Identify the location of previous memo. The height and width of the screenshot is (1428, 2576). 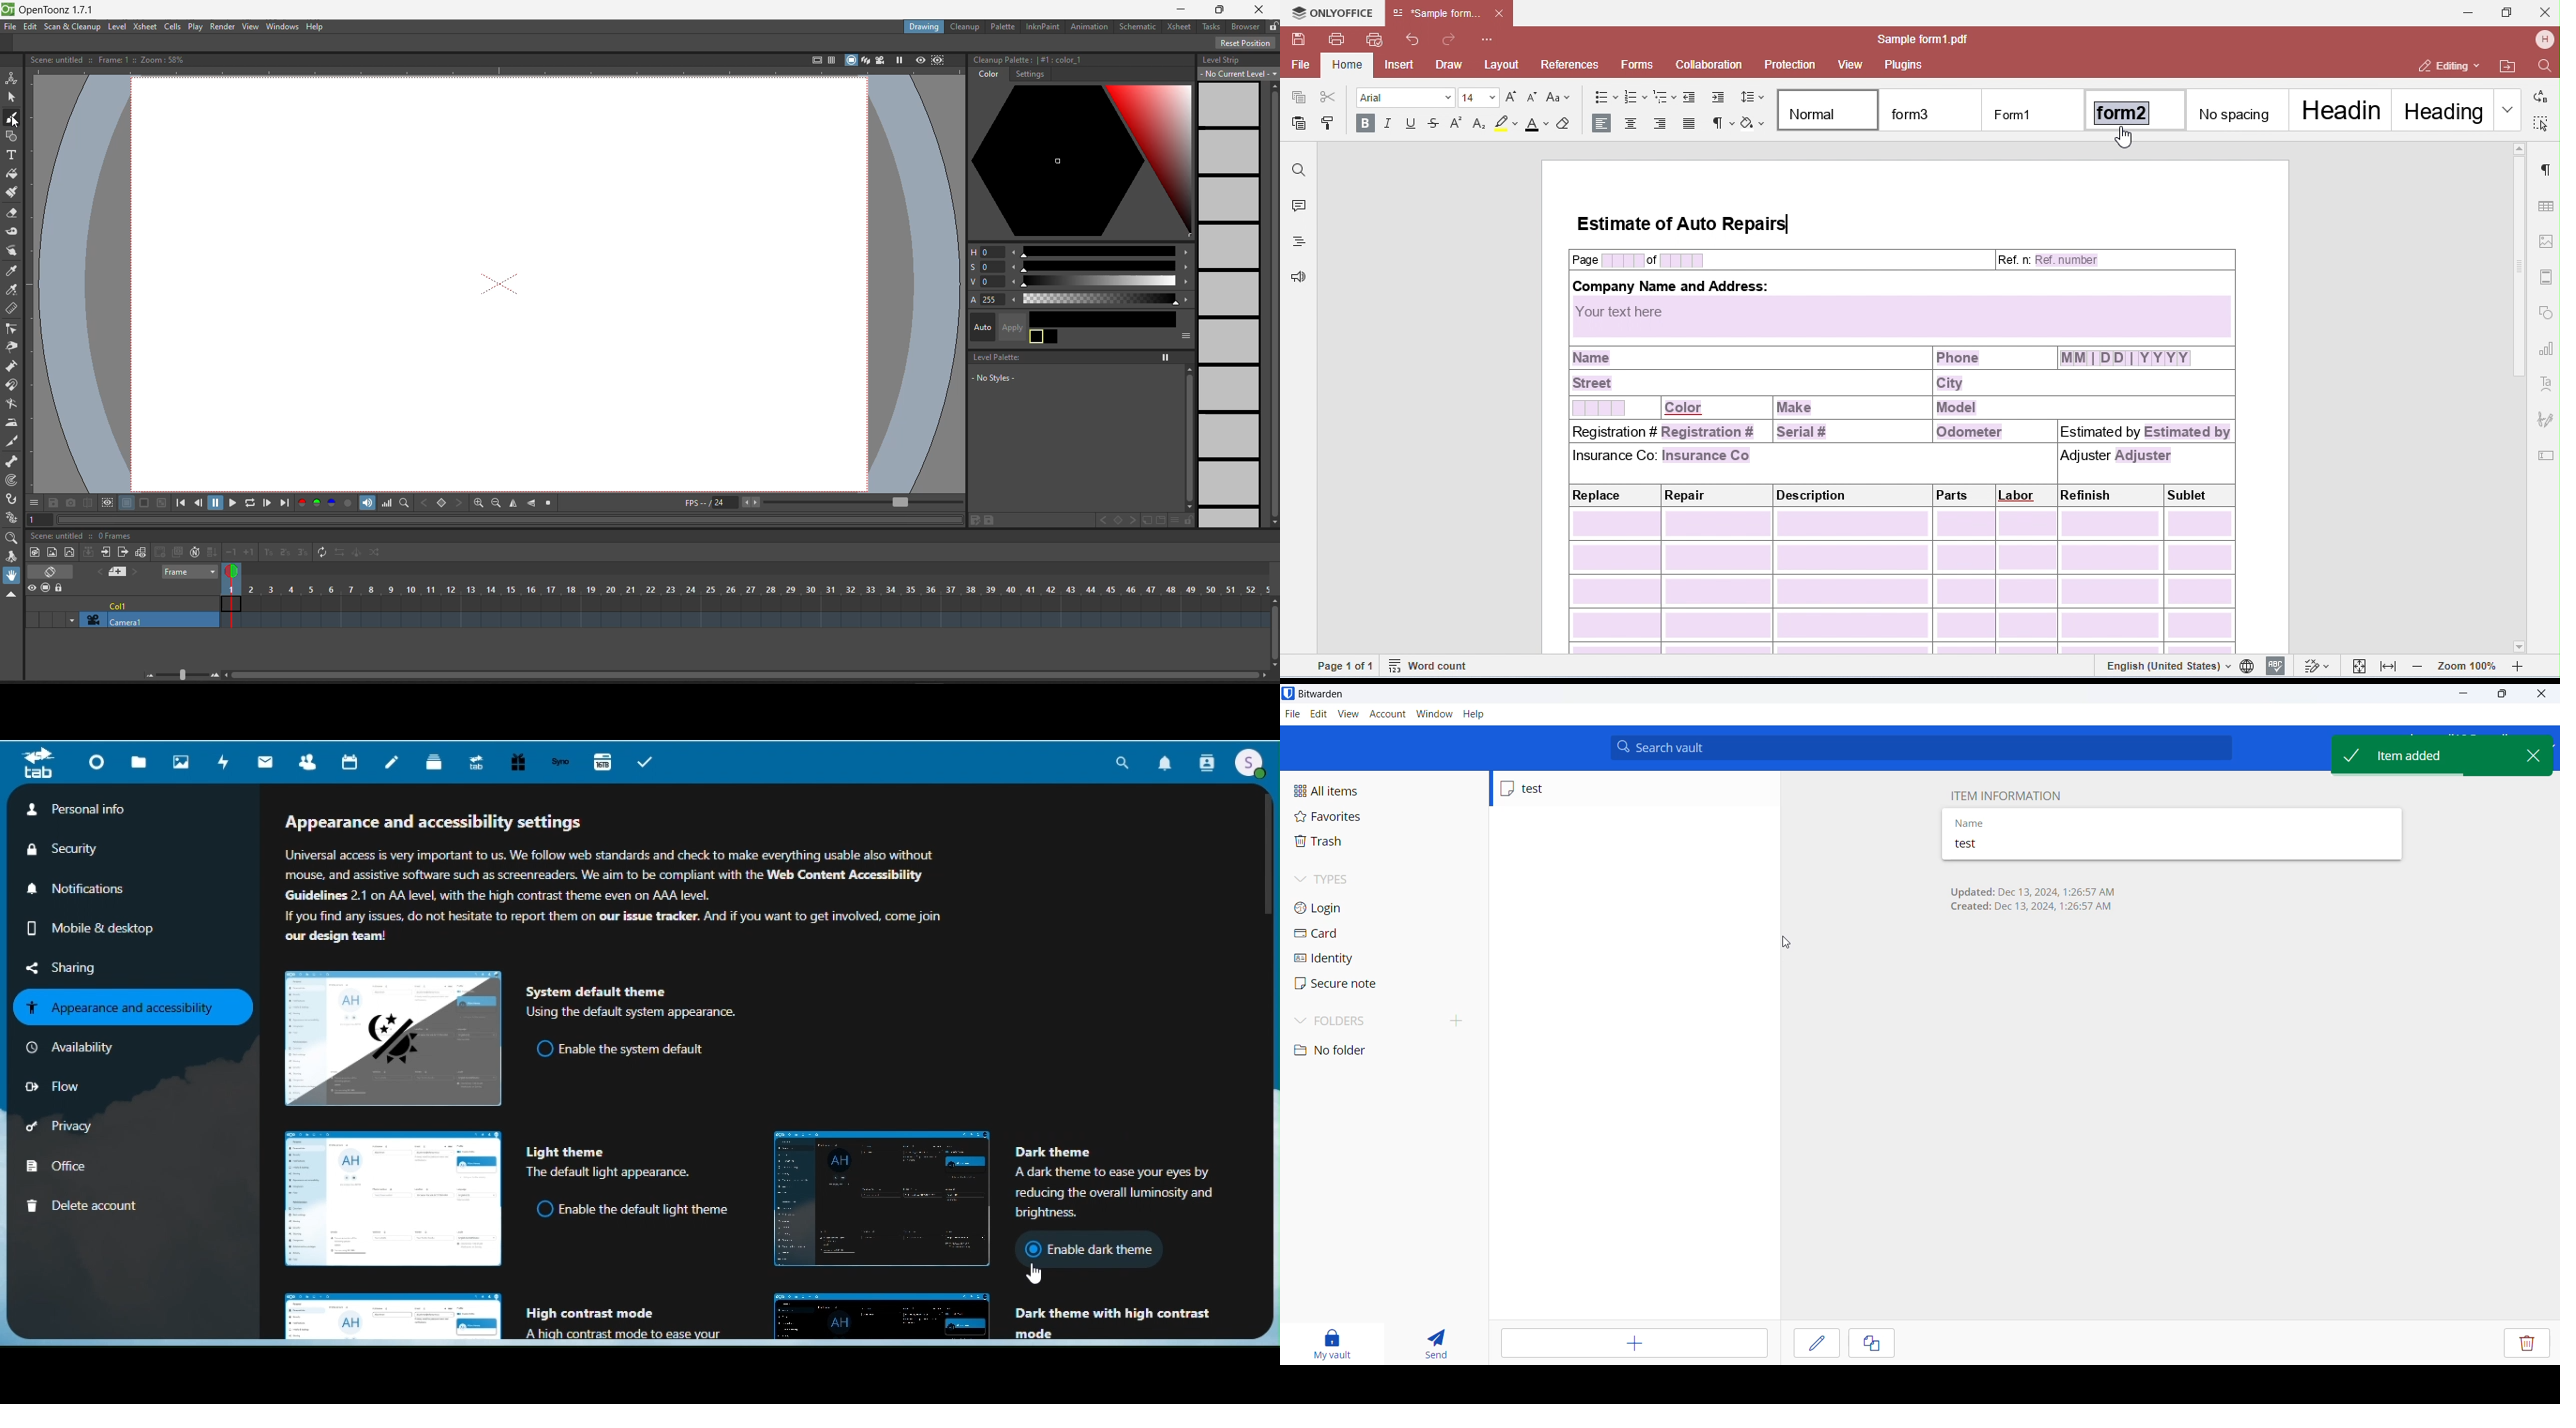
(97, 573).